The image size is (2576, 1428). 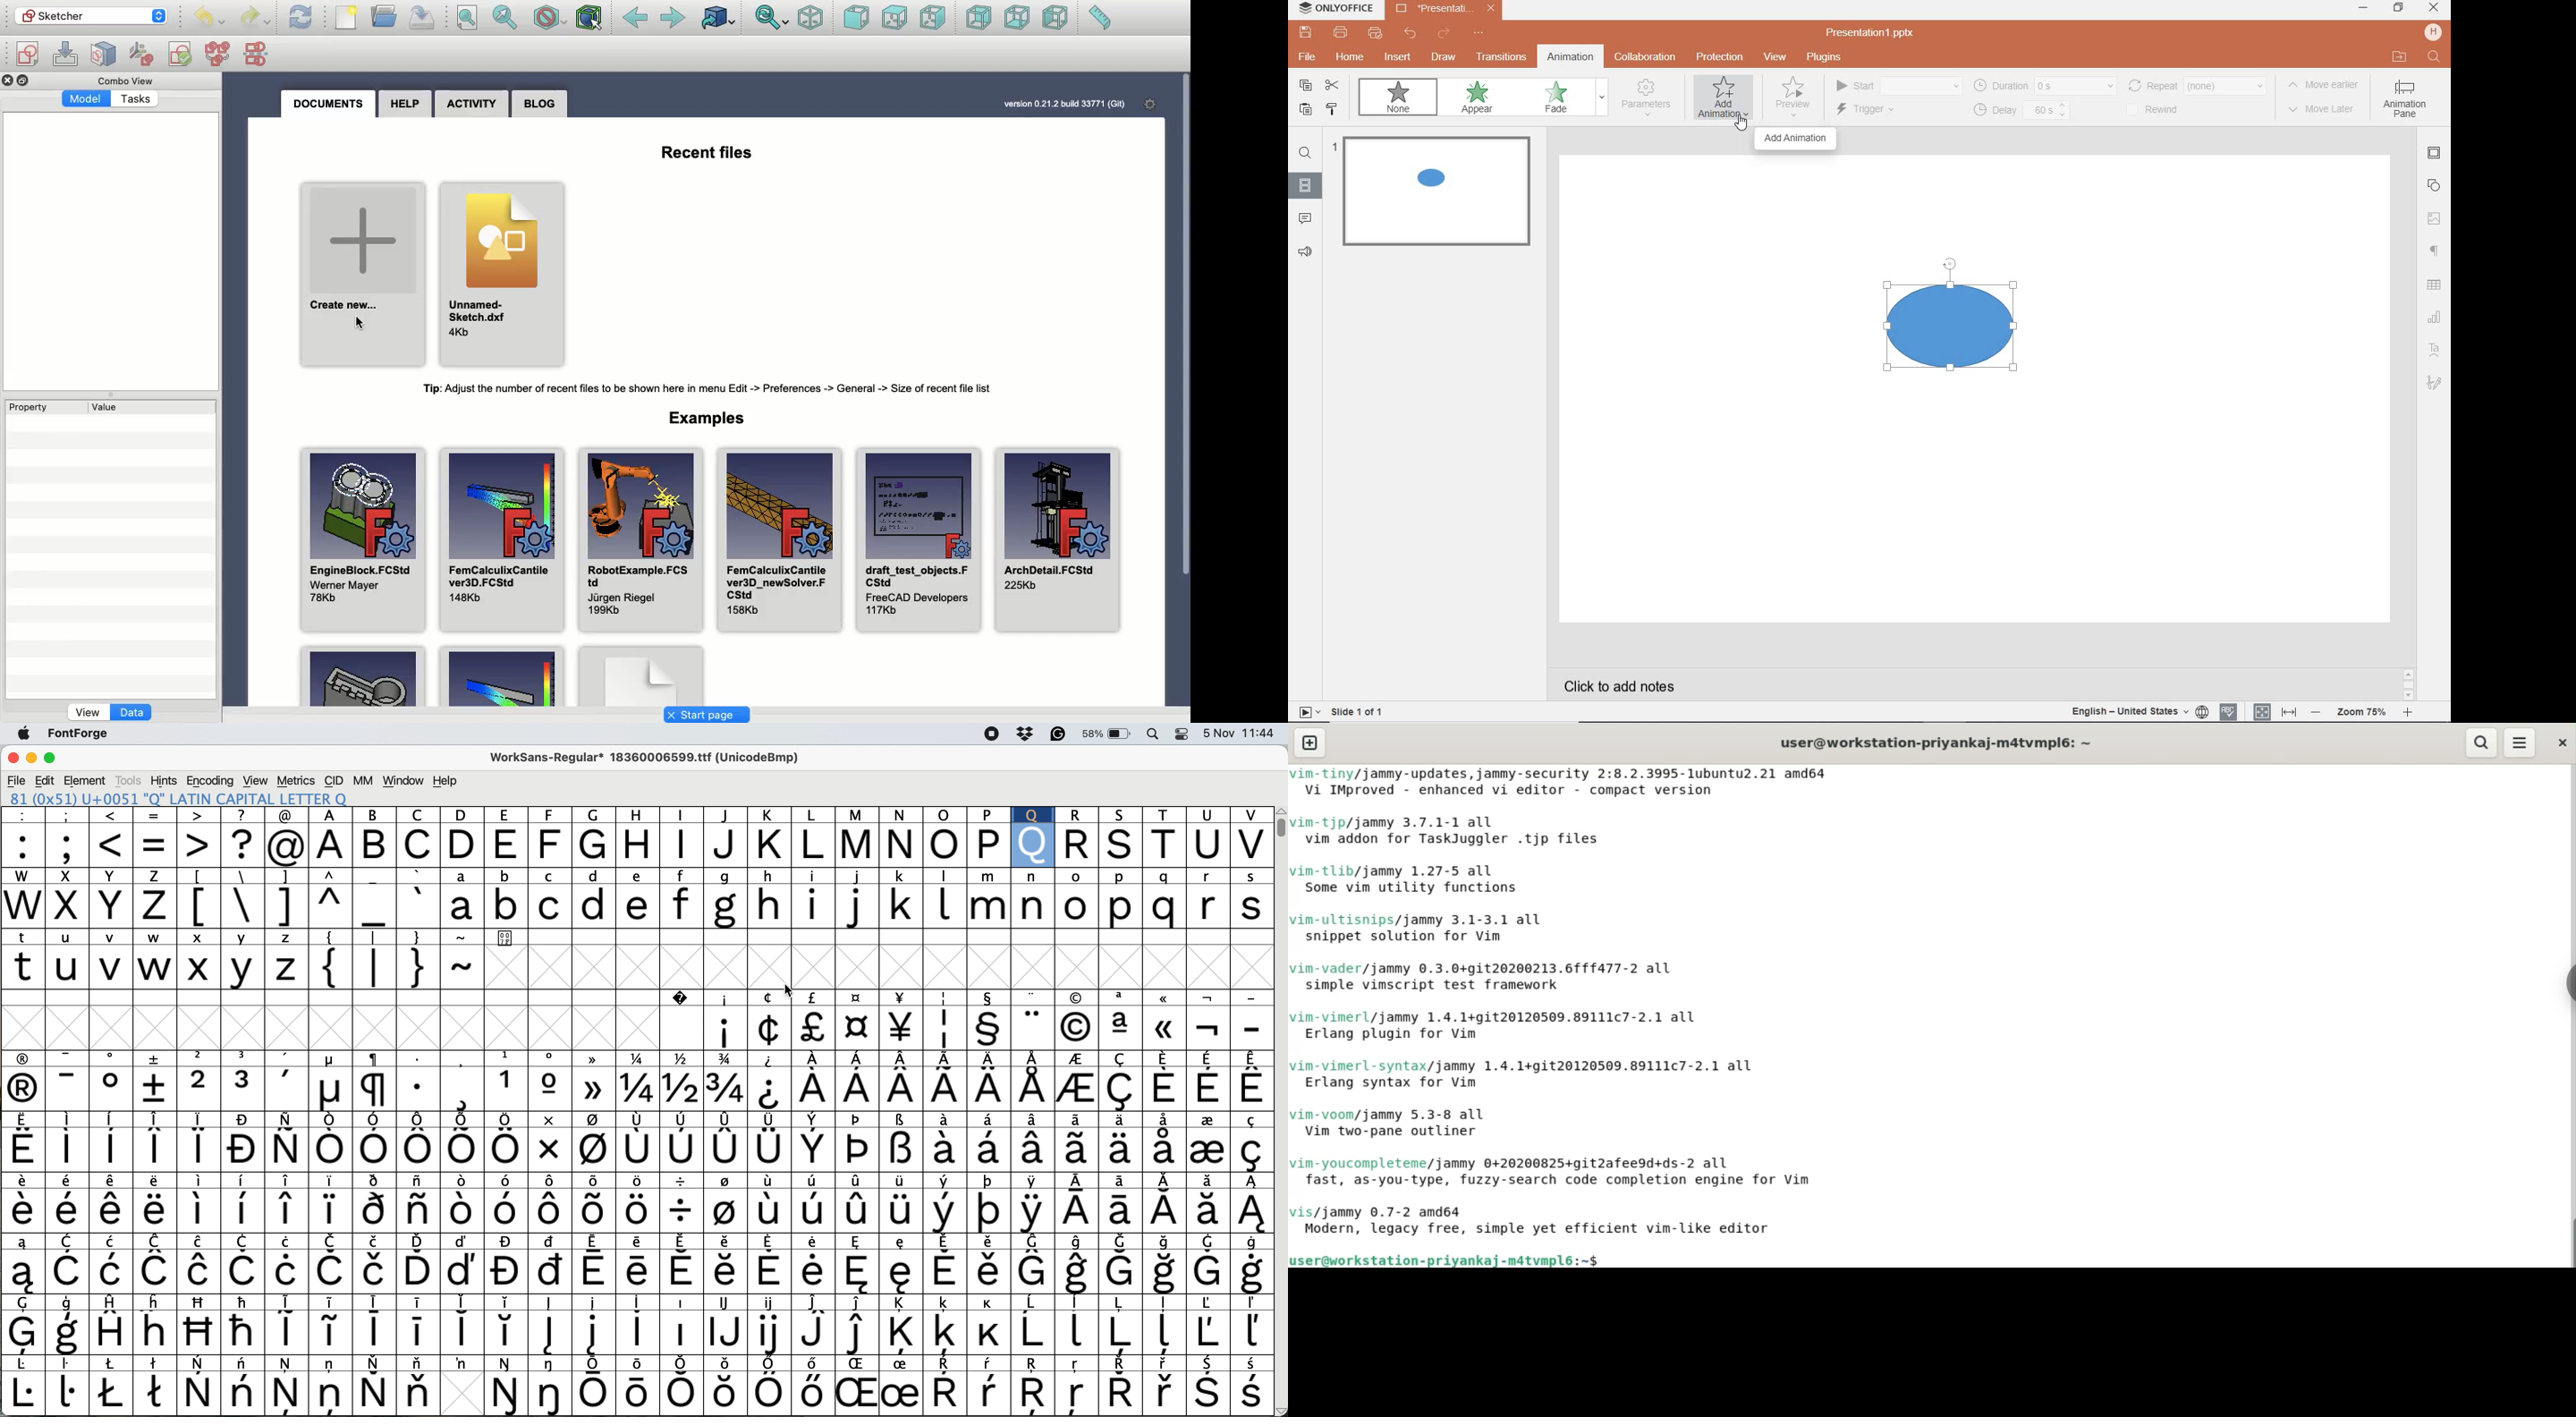 What do you see at coordinates (1411, 35) in the screenshot?
I see `undo` at bounding box center [1411, 35].